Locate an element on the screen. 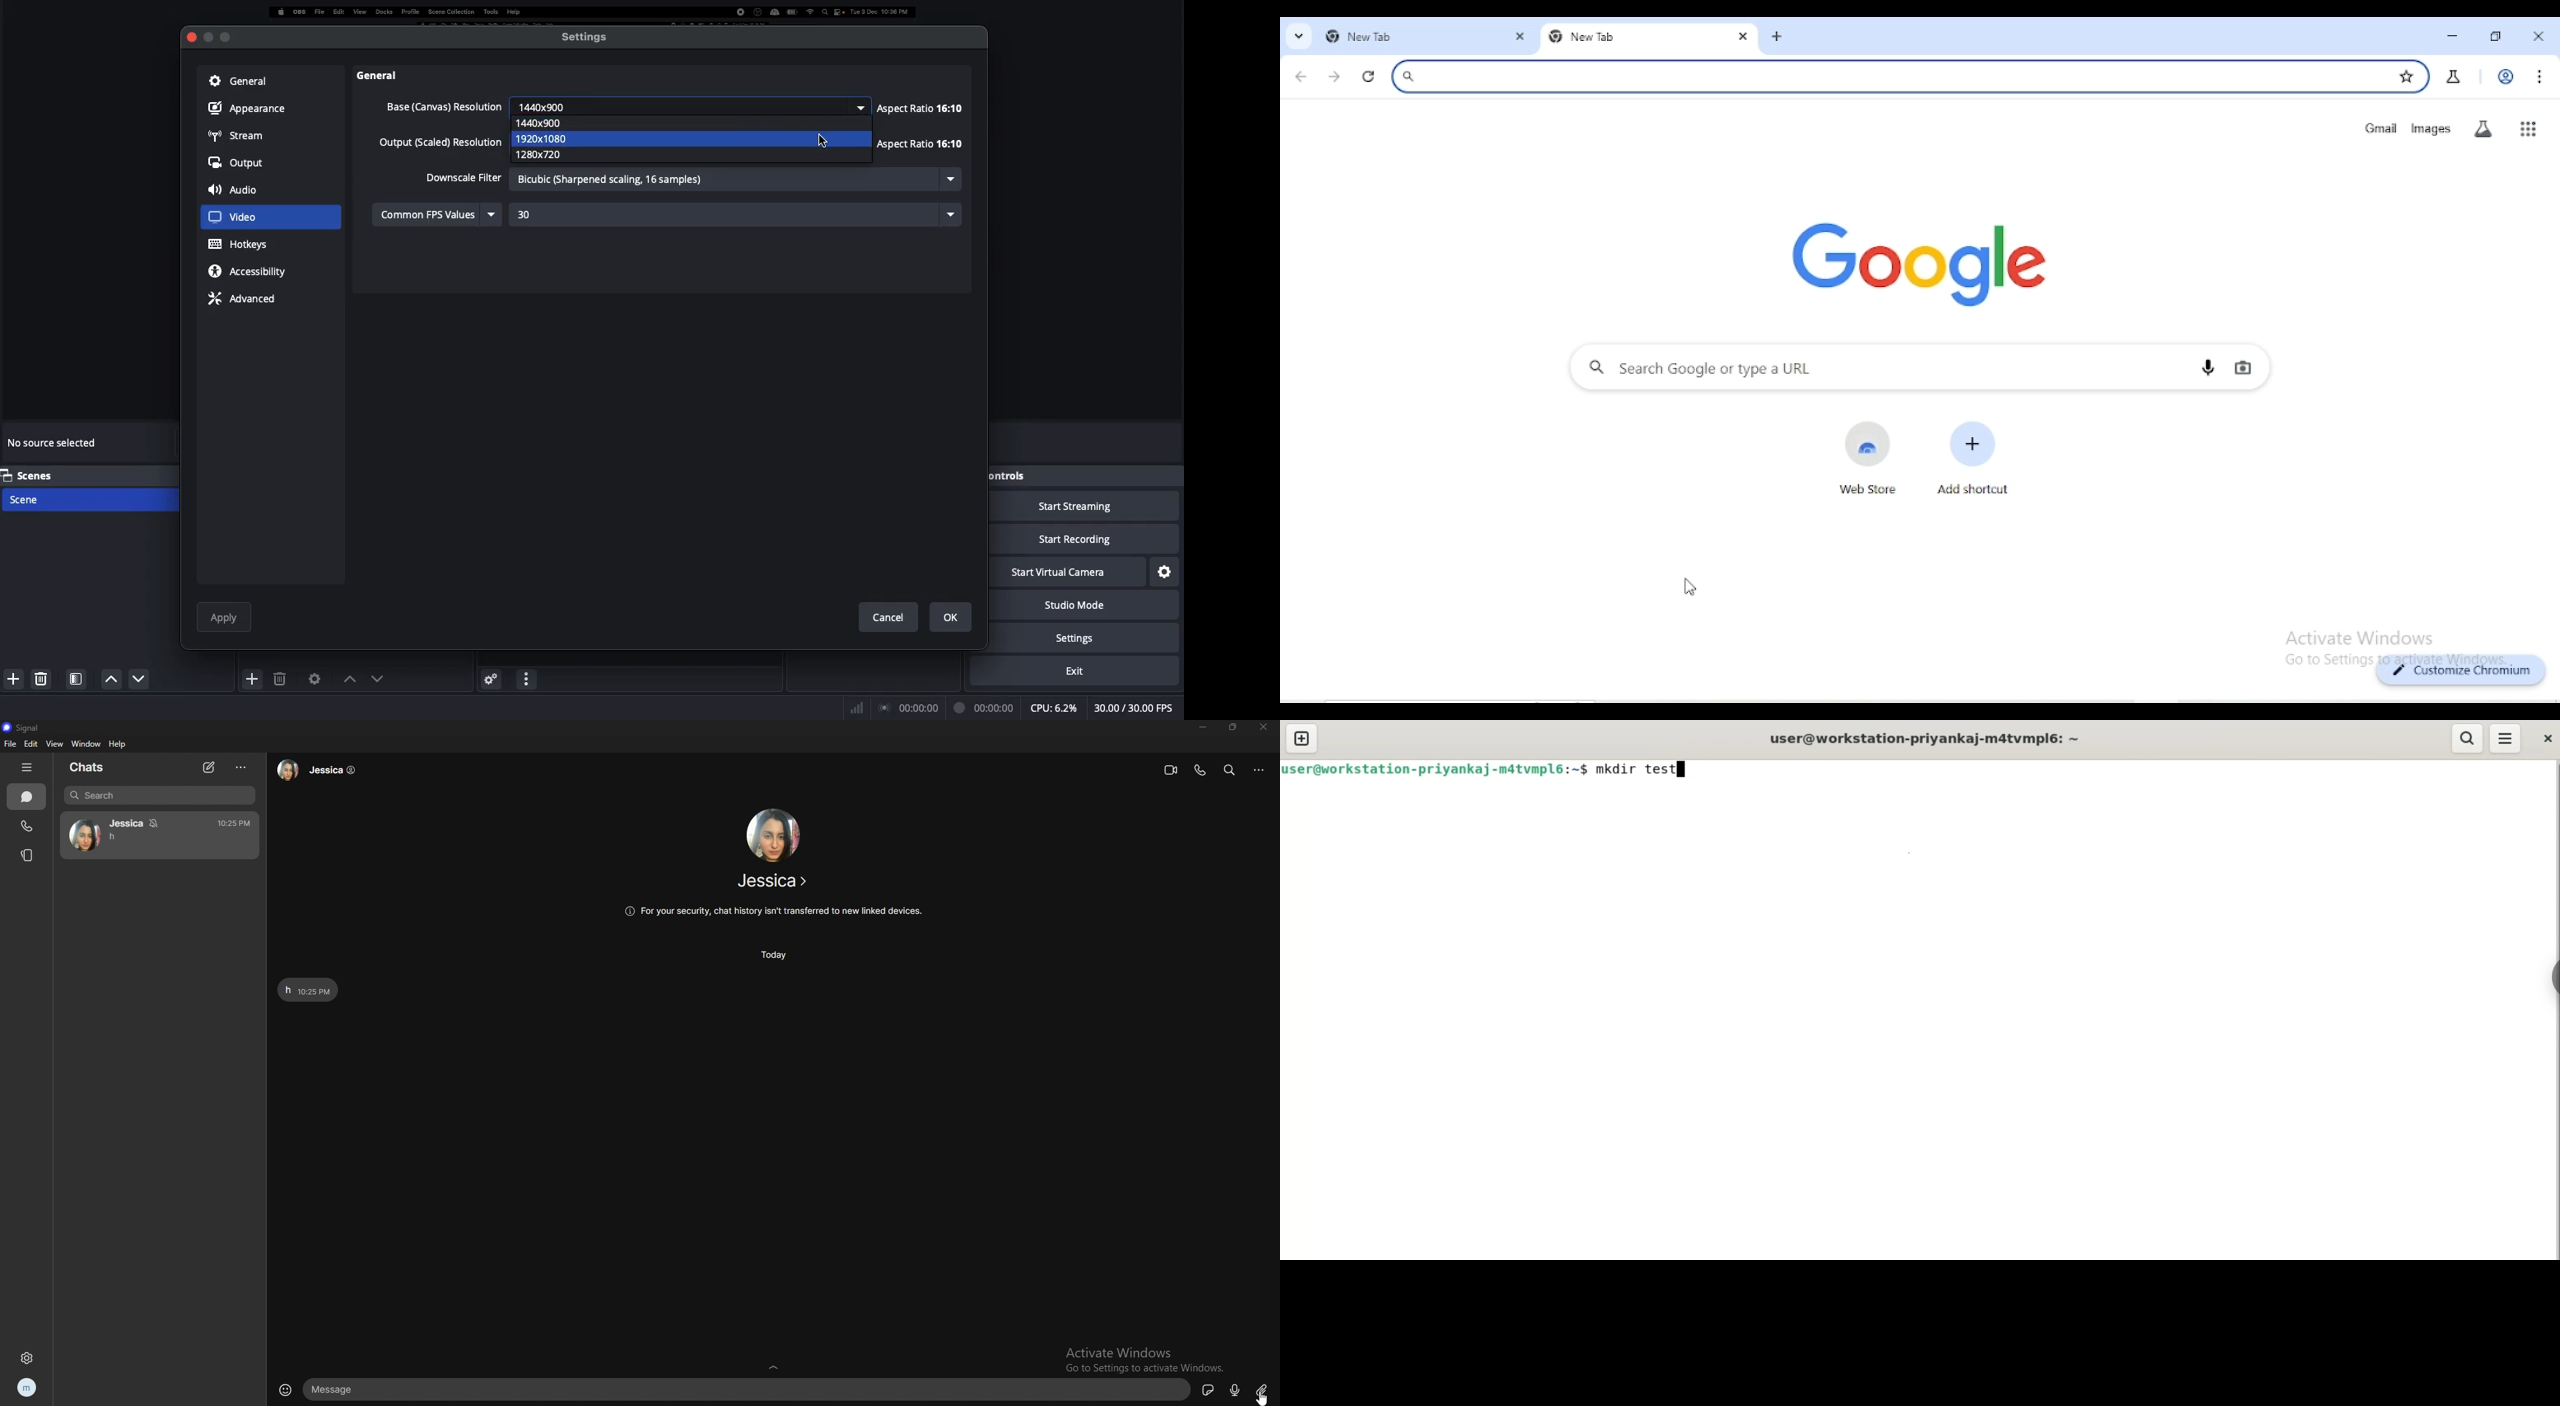  Bicubic is located at coordinates (735, 180).